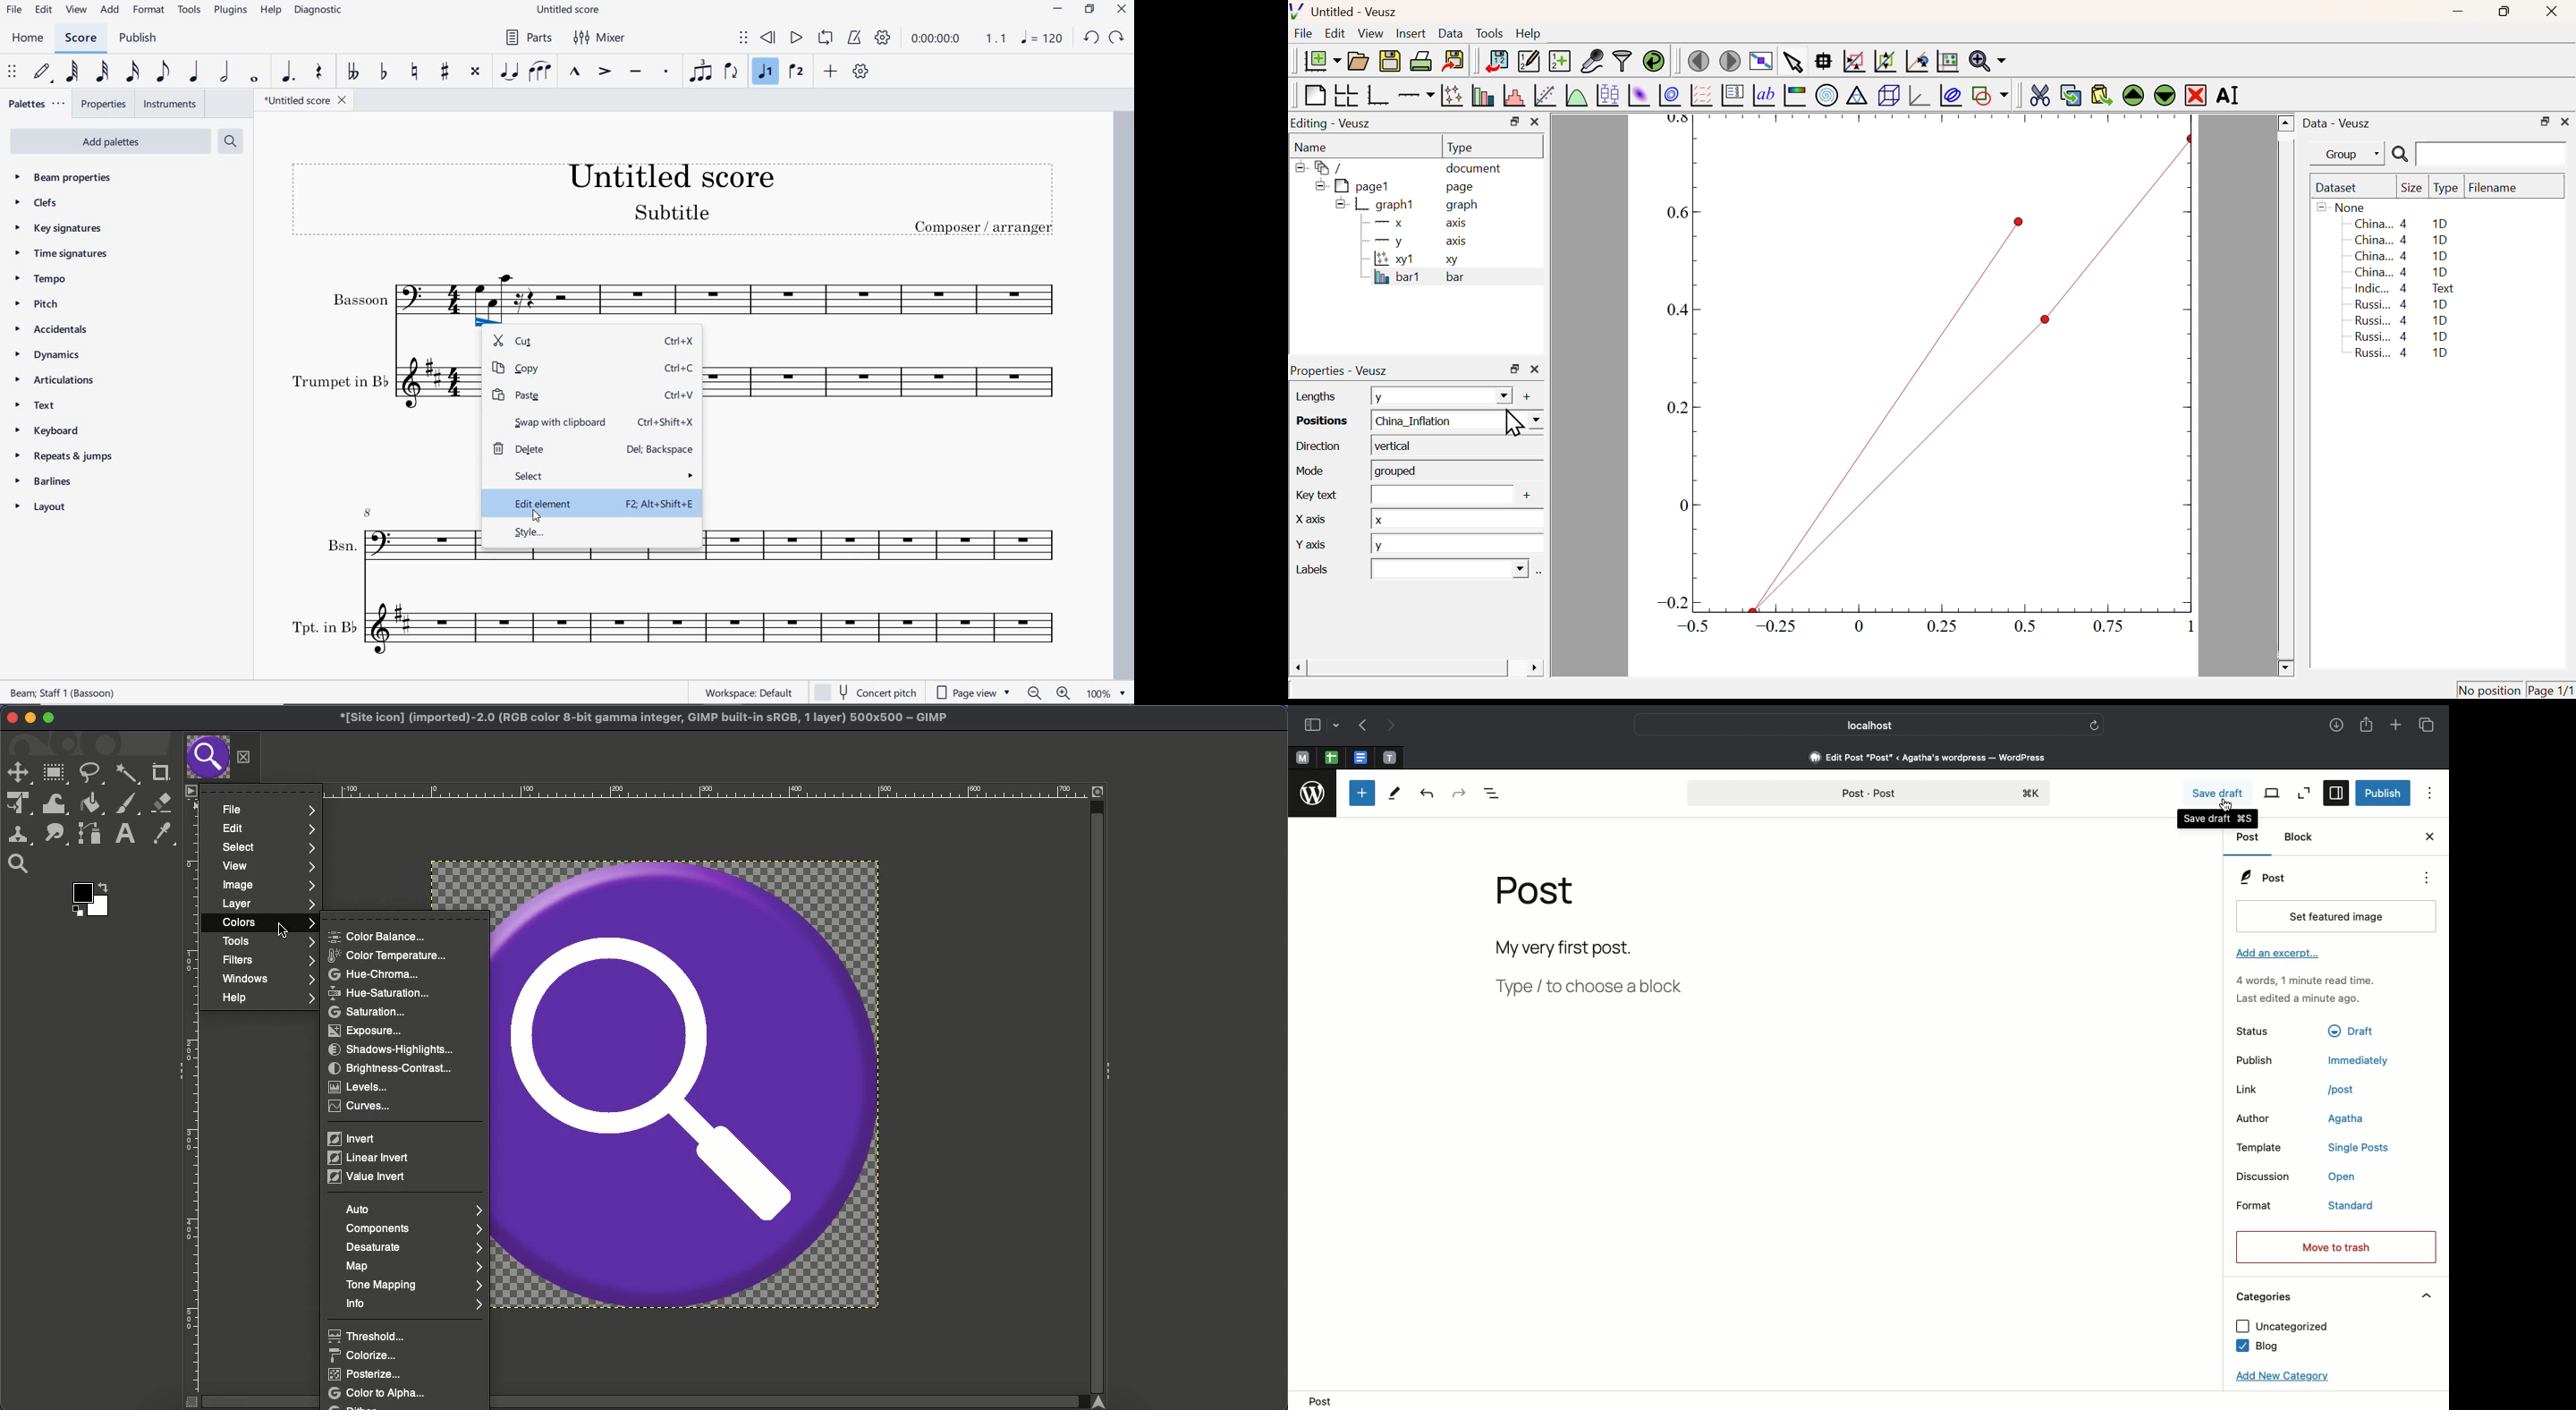 Image resolution: width=2576 pixels, height=1428 pixels. What do you see at coordinates (639, 72) in the screenshot?
I see `tenuto` at bounding box center [639, 72].